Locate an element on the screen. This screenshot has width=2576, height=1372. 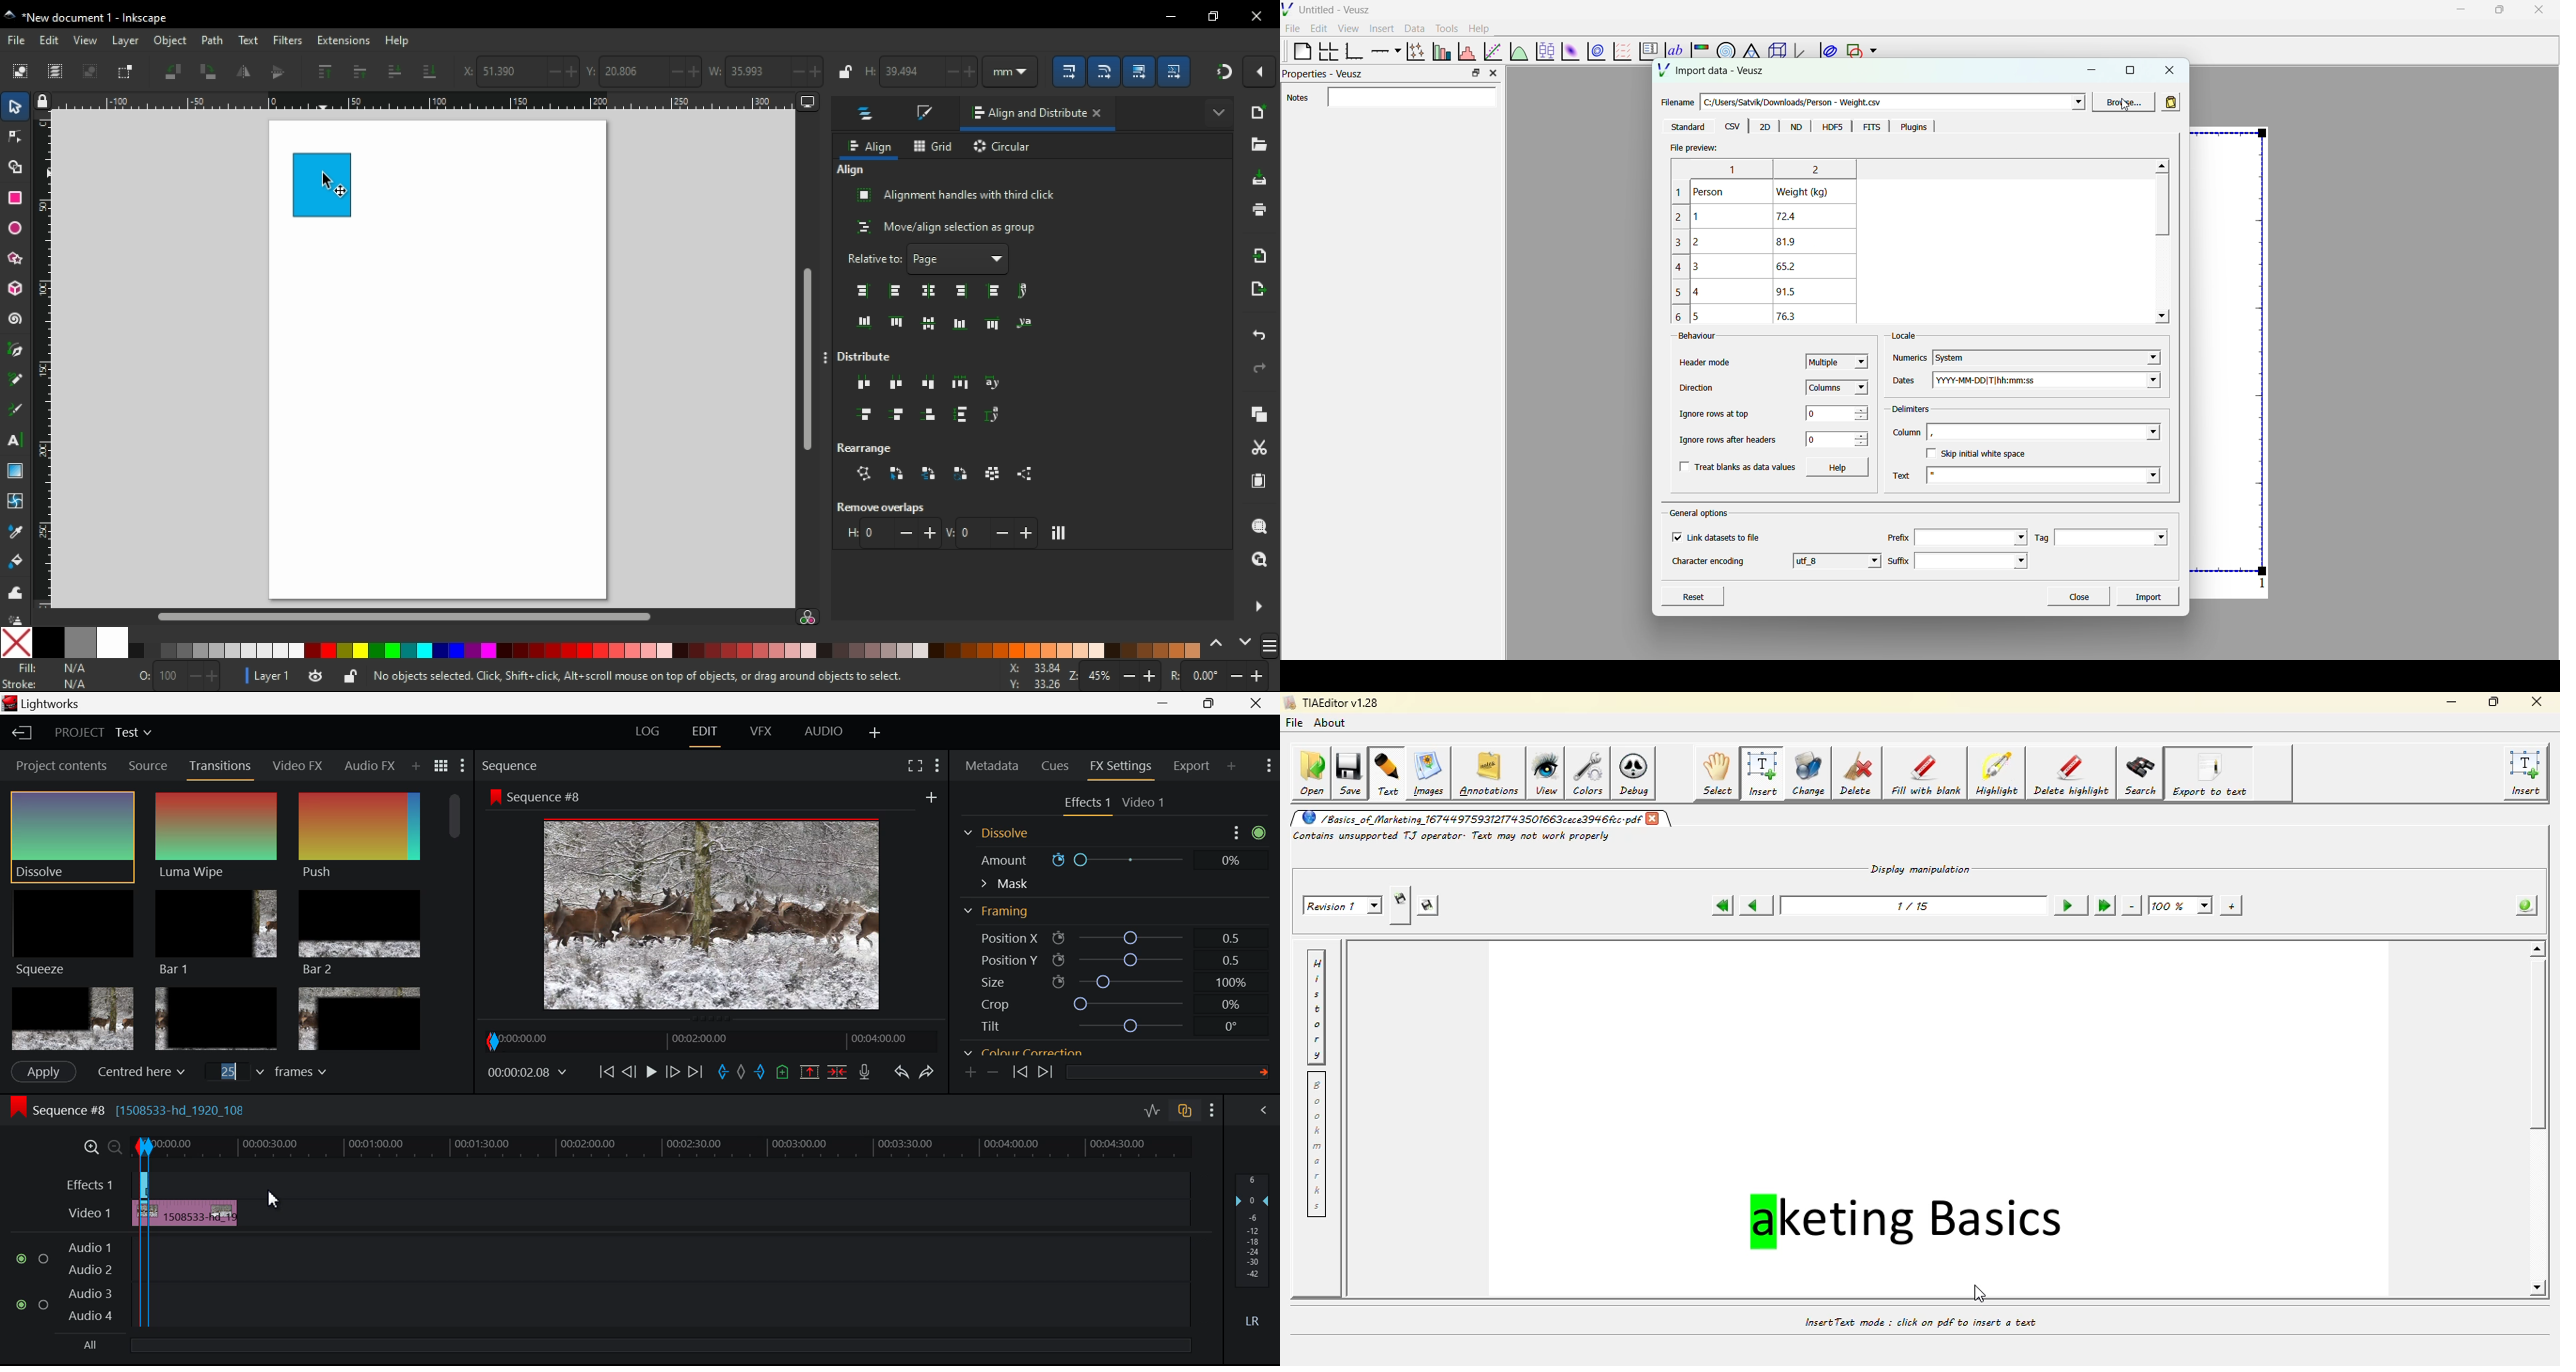
Size is located at coordinates (1108, 903).